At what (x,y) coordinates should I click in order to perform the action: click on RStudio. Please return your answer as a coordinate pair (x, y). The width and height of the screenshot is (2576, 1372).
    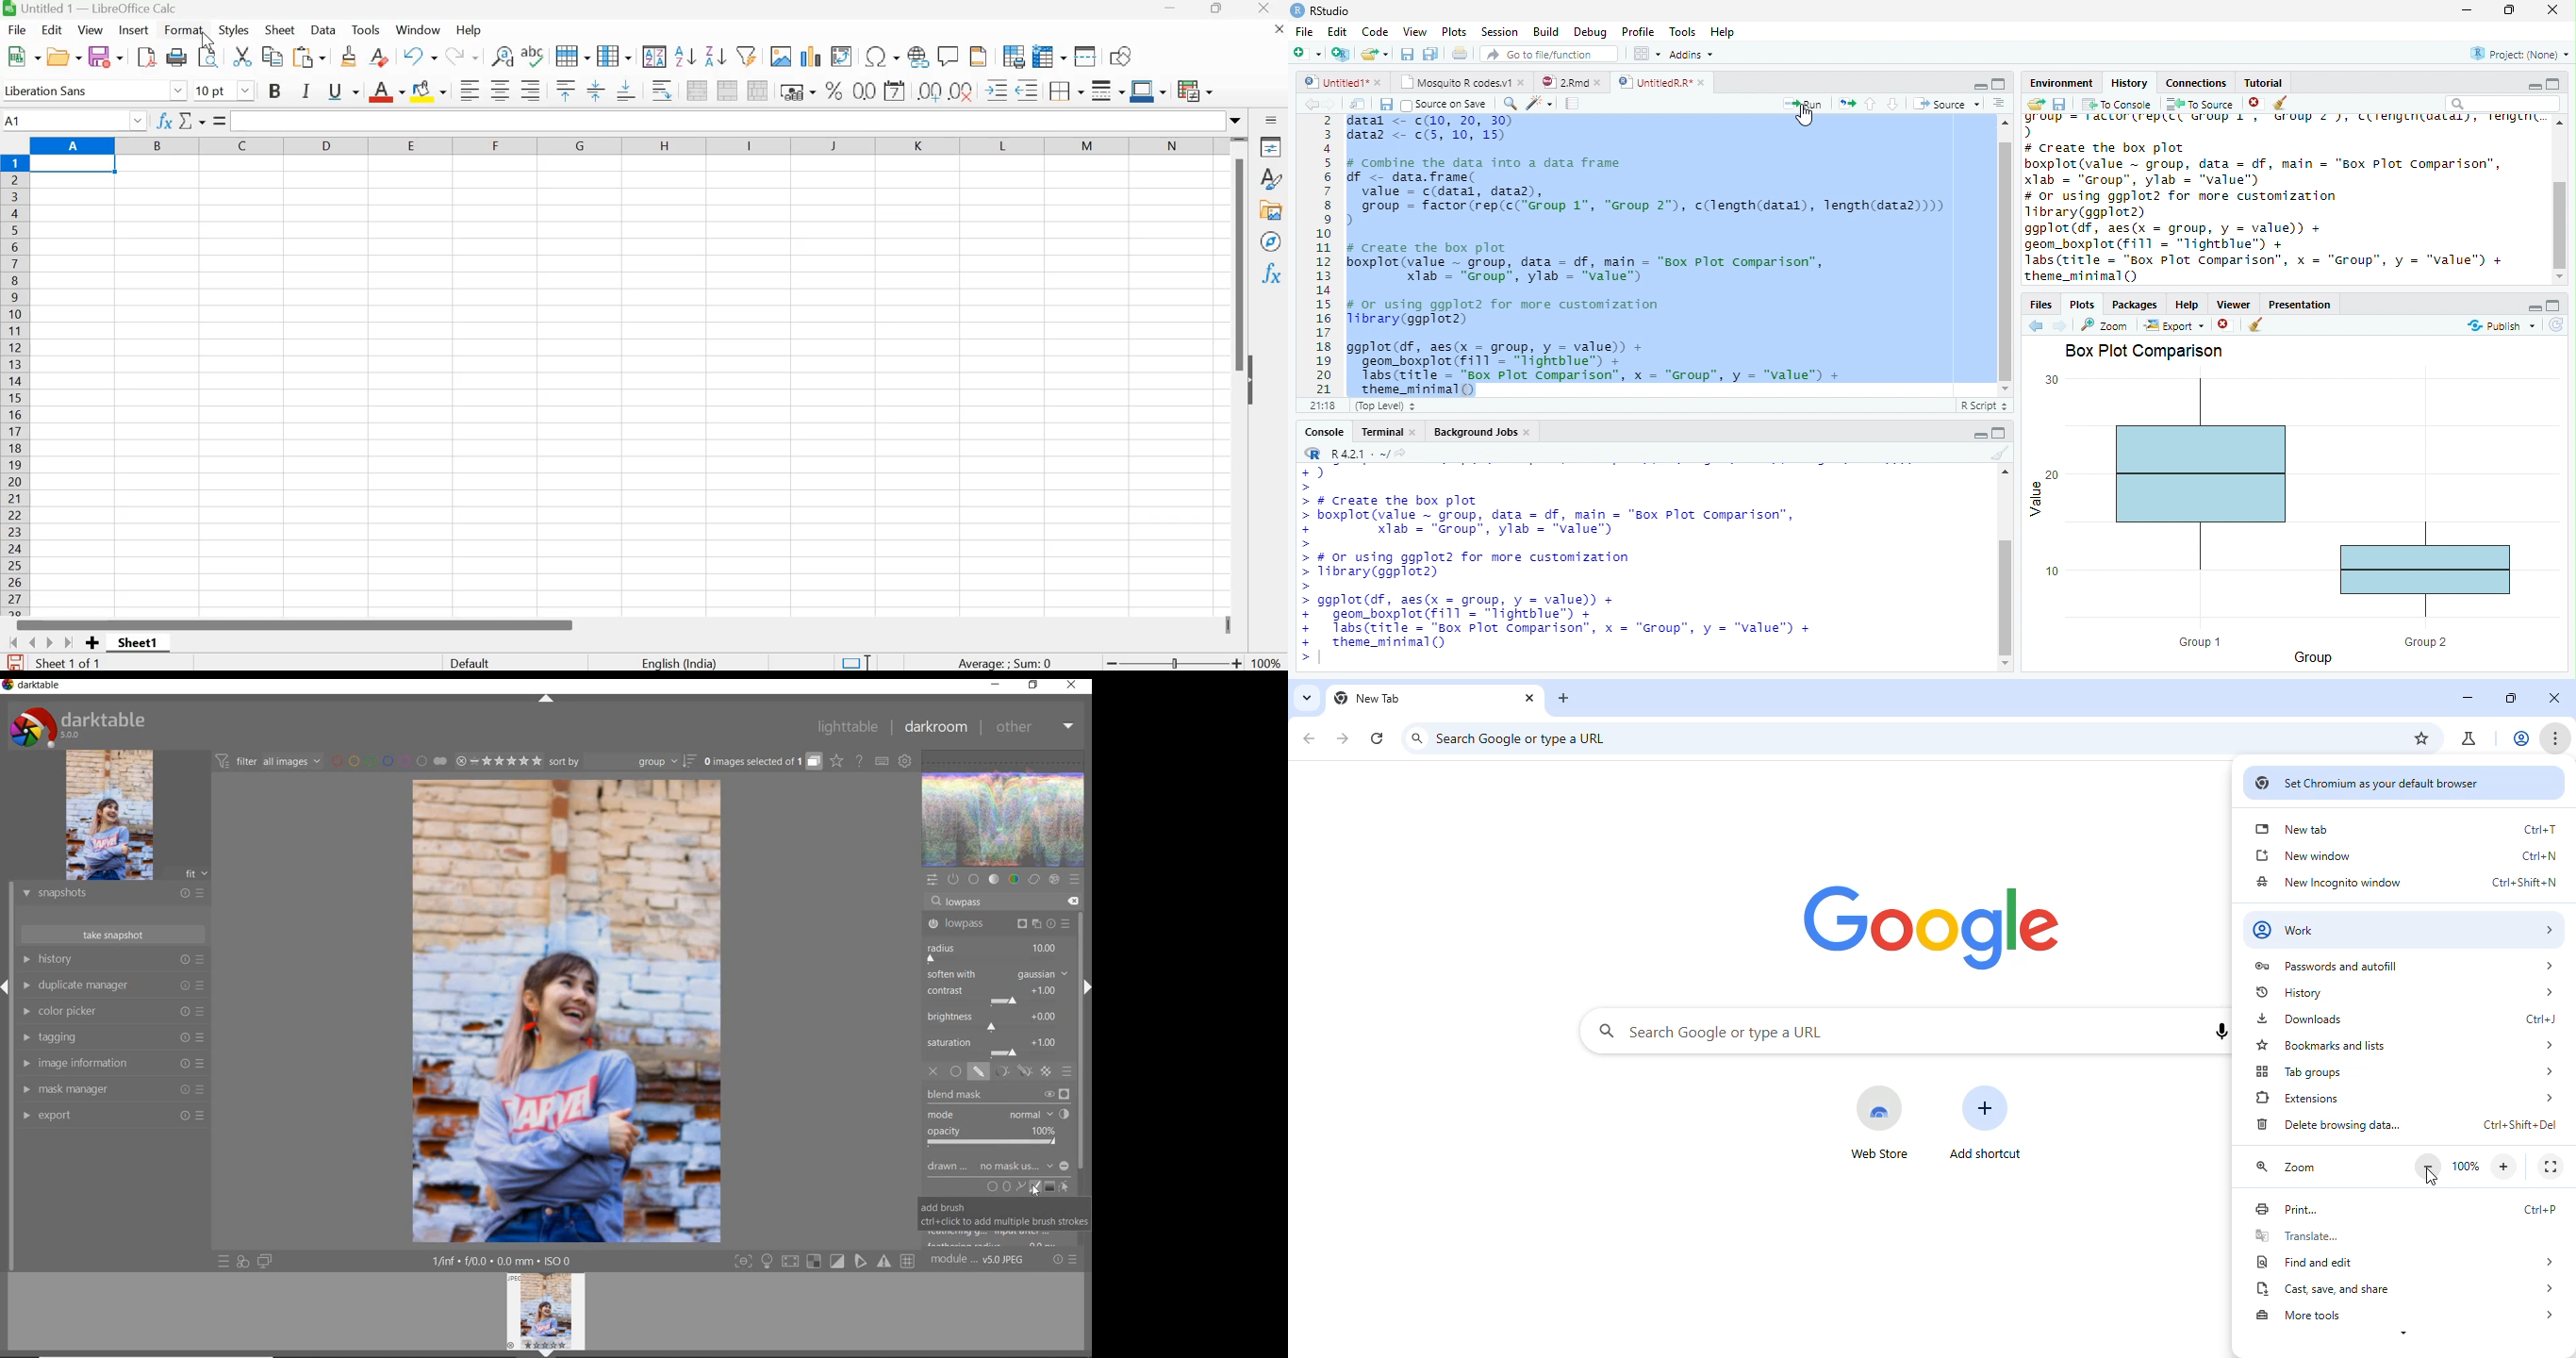
    Looking at the image, I should click on (1321, 11).